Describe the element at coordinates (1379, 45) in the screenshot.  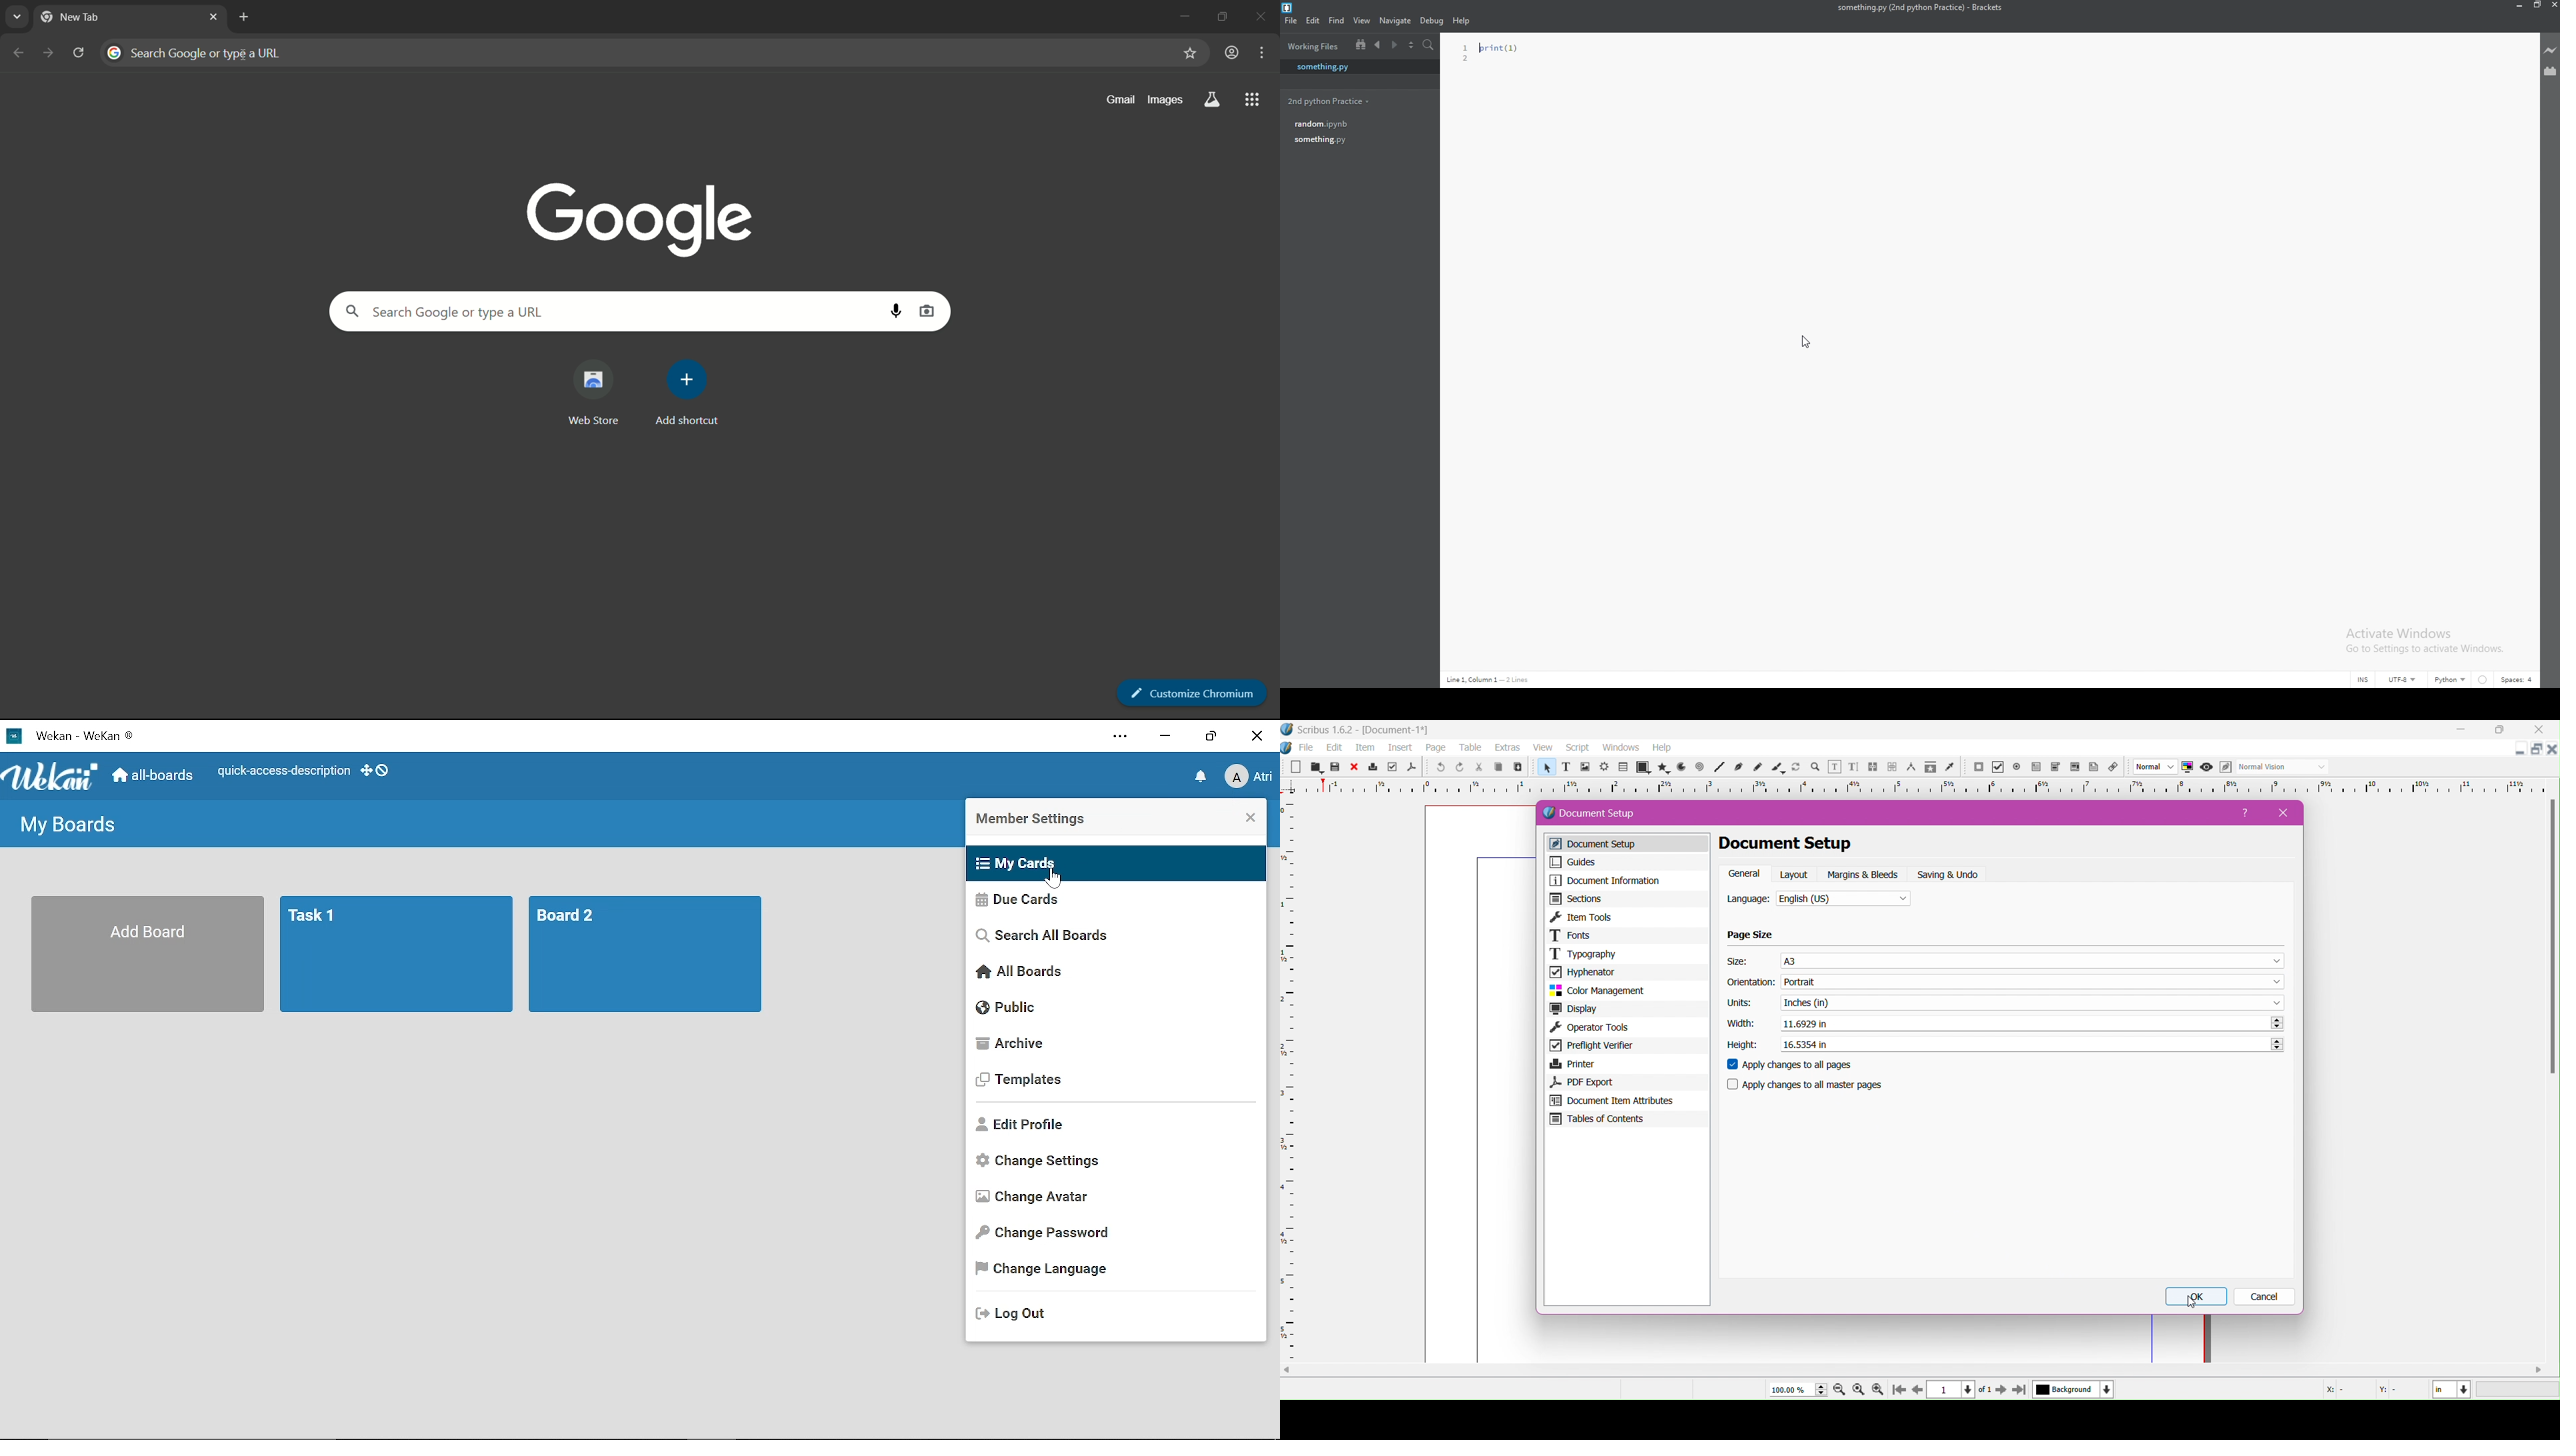
I see `previous` at that location.